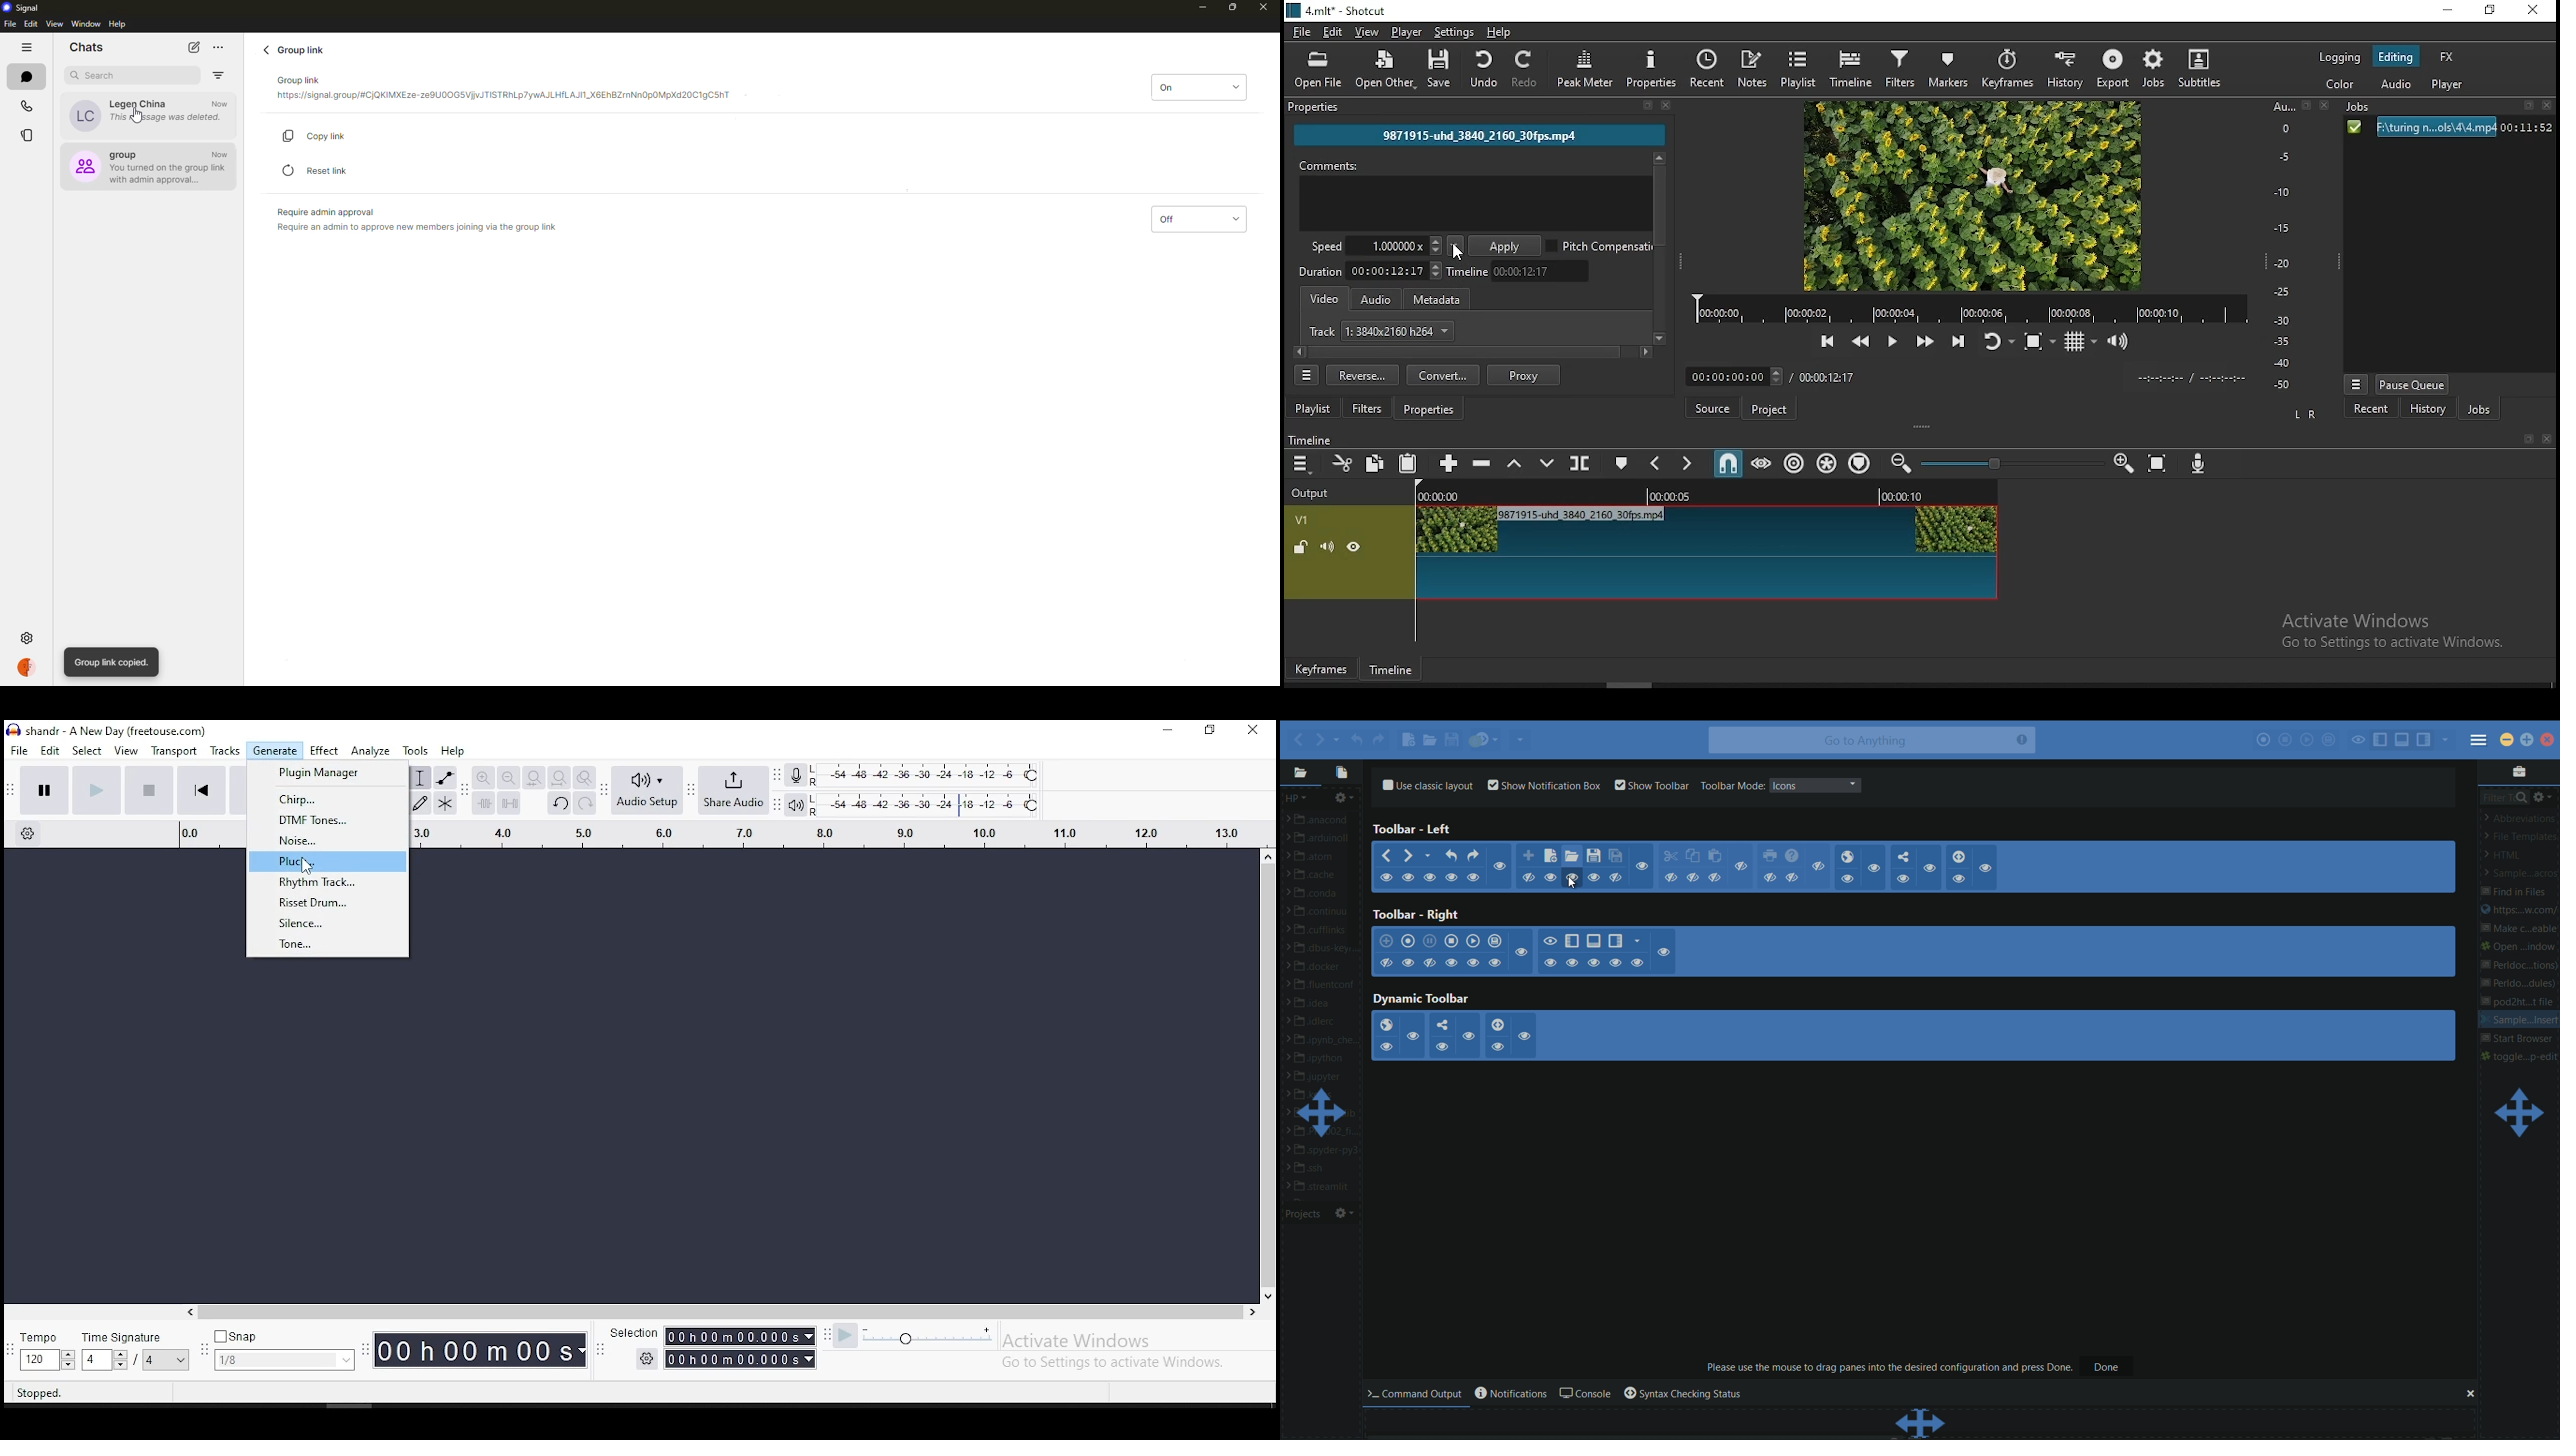 The height and width of the screenshot is (1456, 2576). I want to click on view, so click(54, 25).